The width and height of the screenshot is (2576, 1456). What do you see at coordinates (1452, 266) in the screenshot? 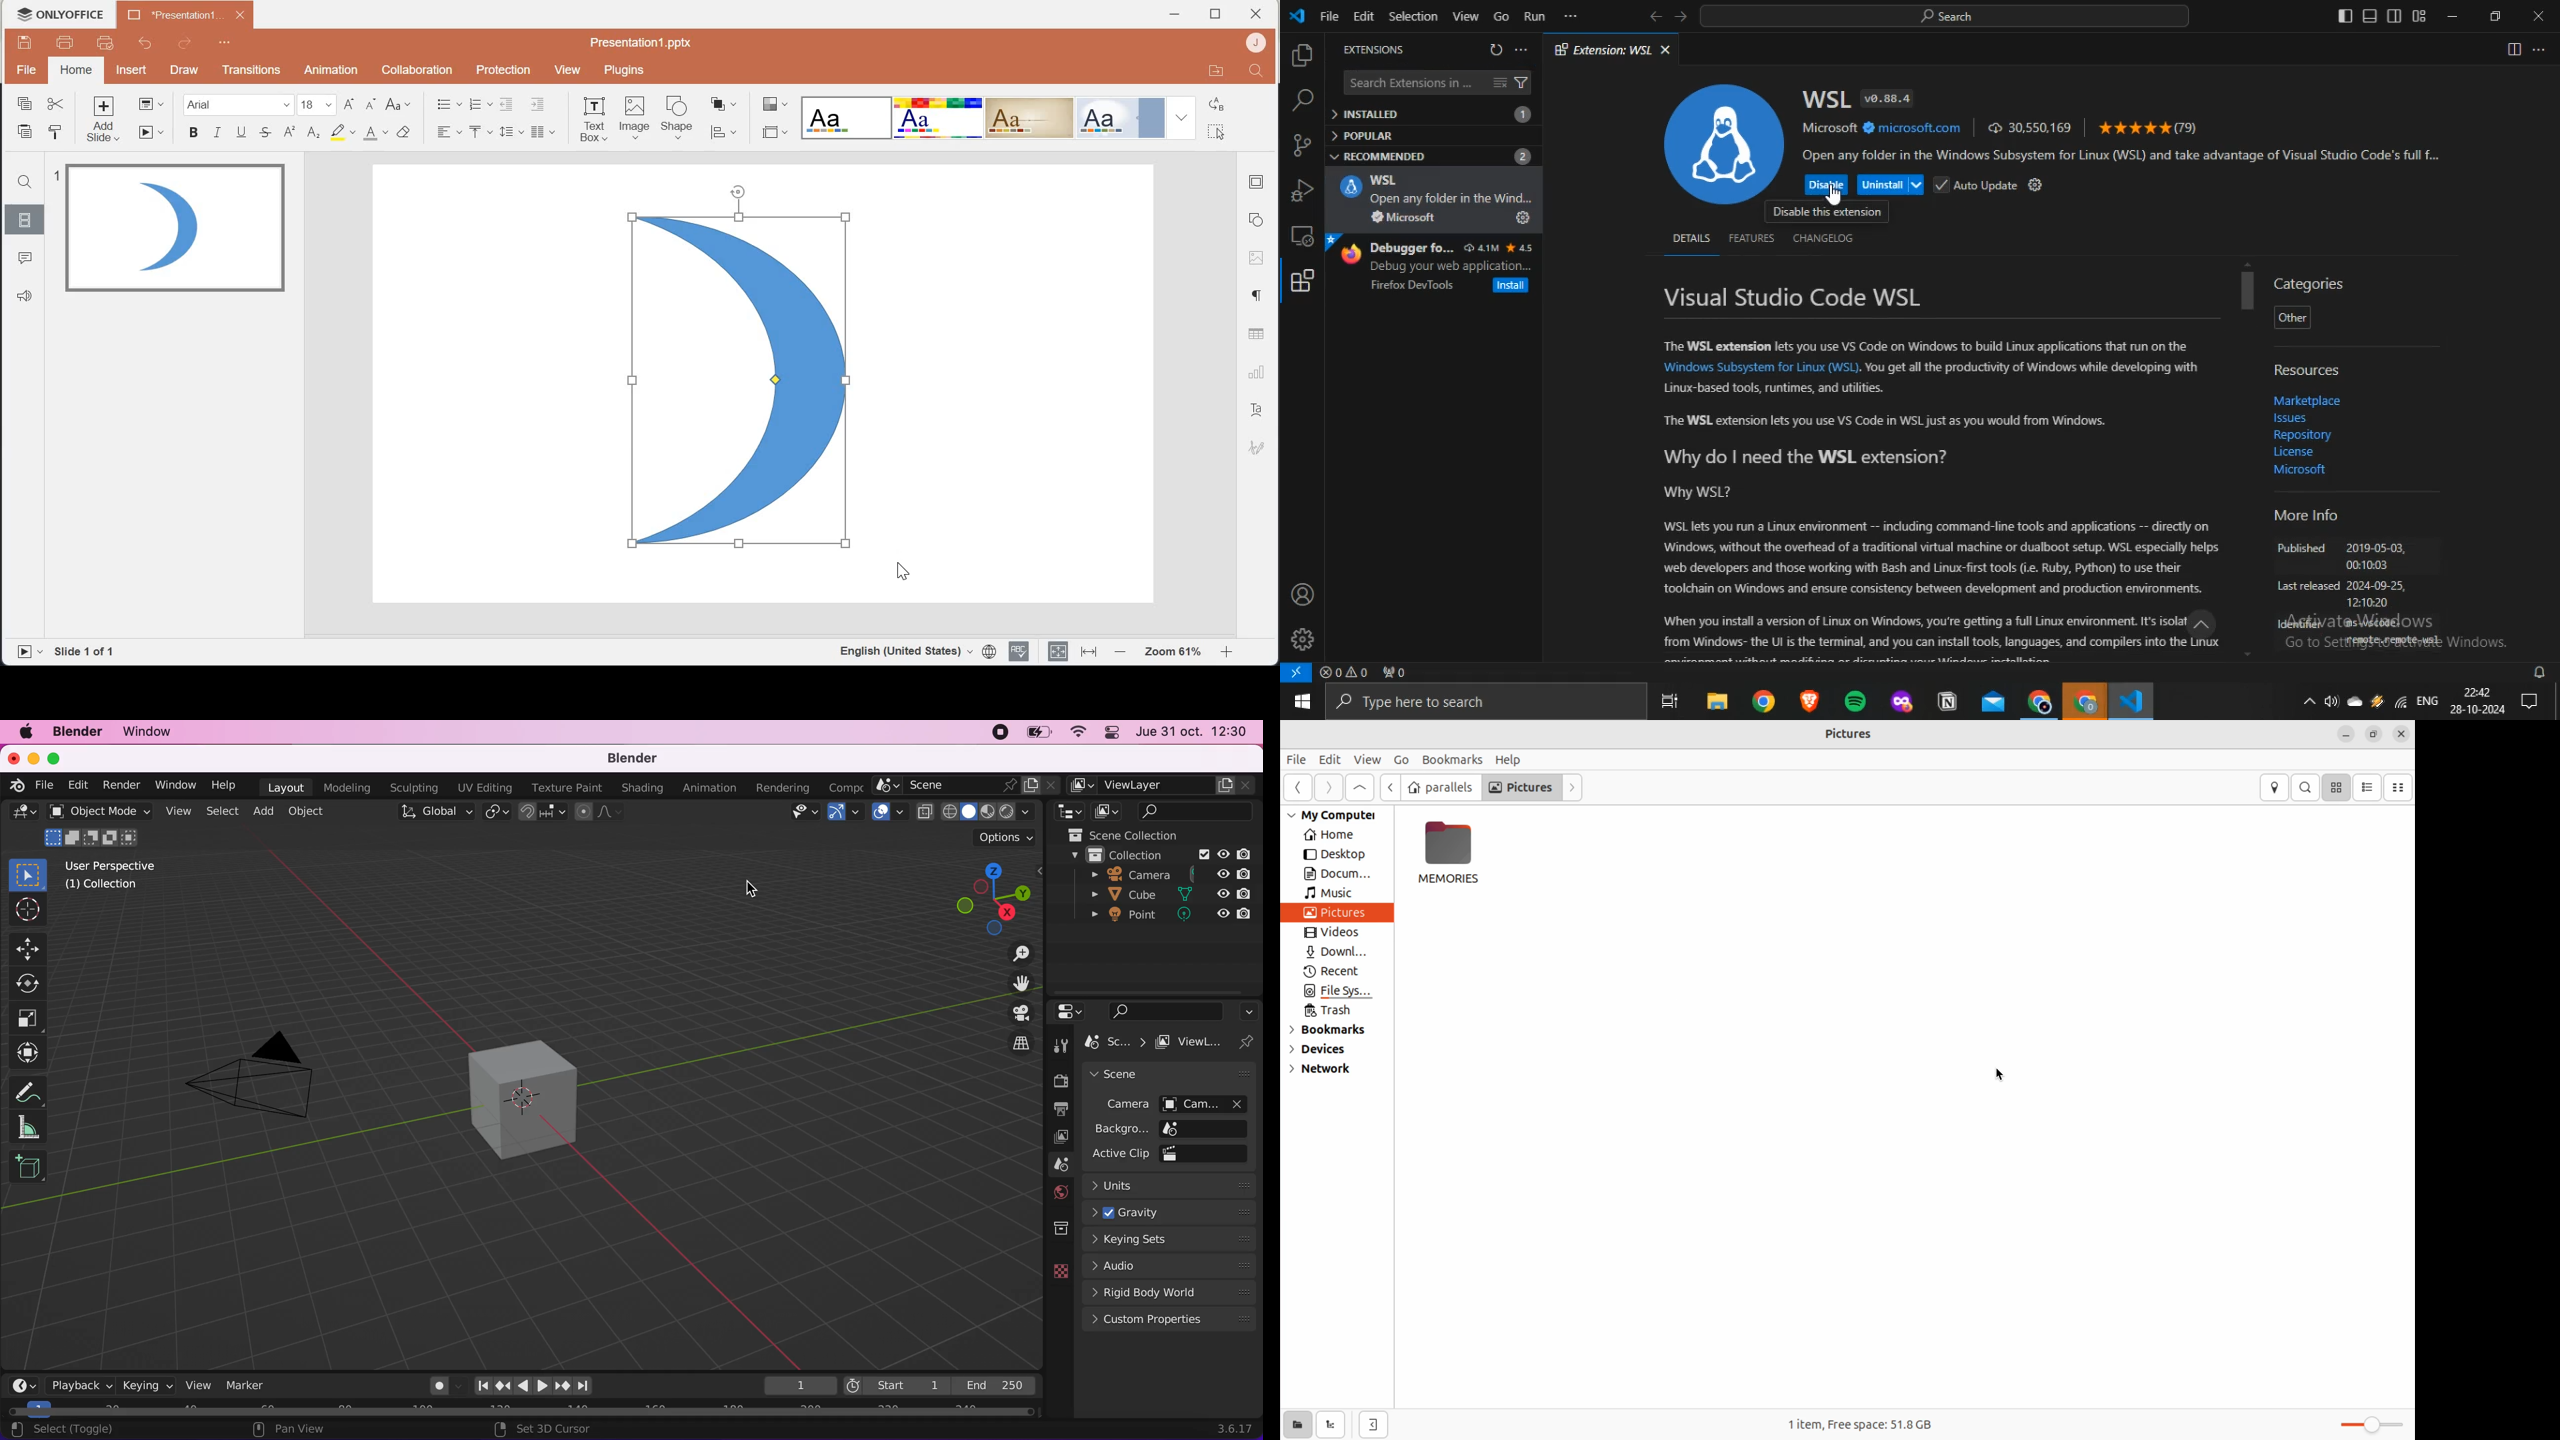
I see `Debug your web application...` at bounding box center [1452, 266].